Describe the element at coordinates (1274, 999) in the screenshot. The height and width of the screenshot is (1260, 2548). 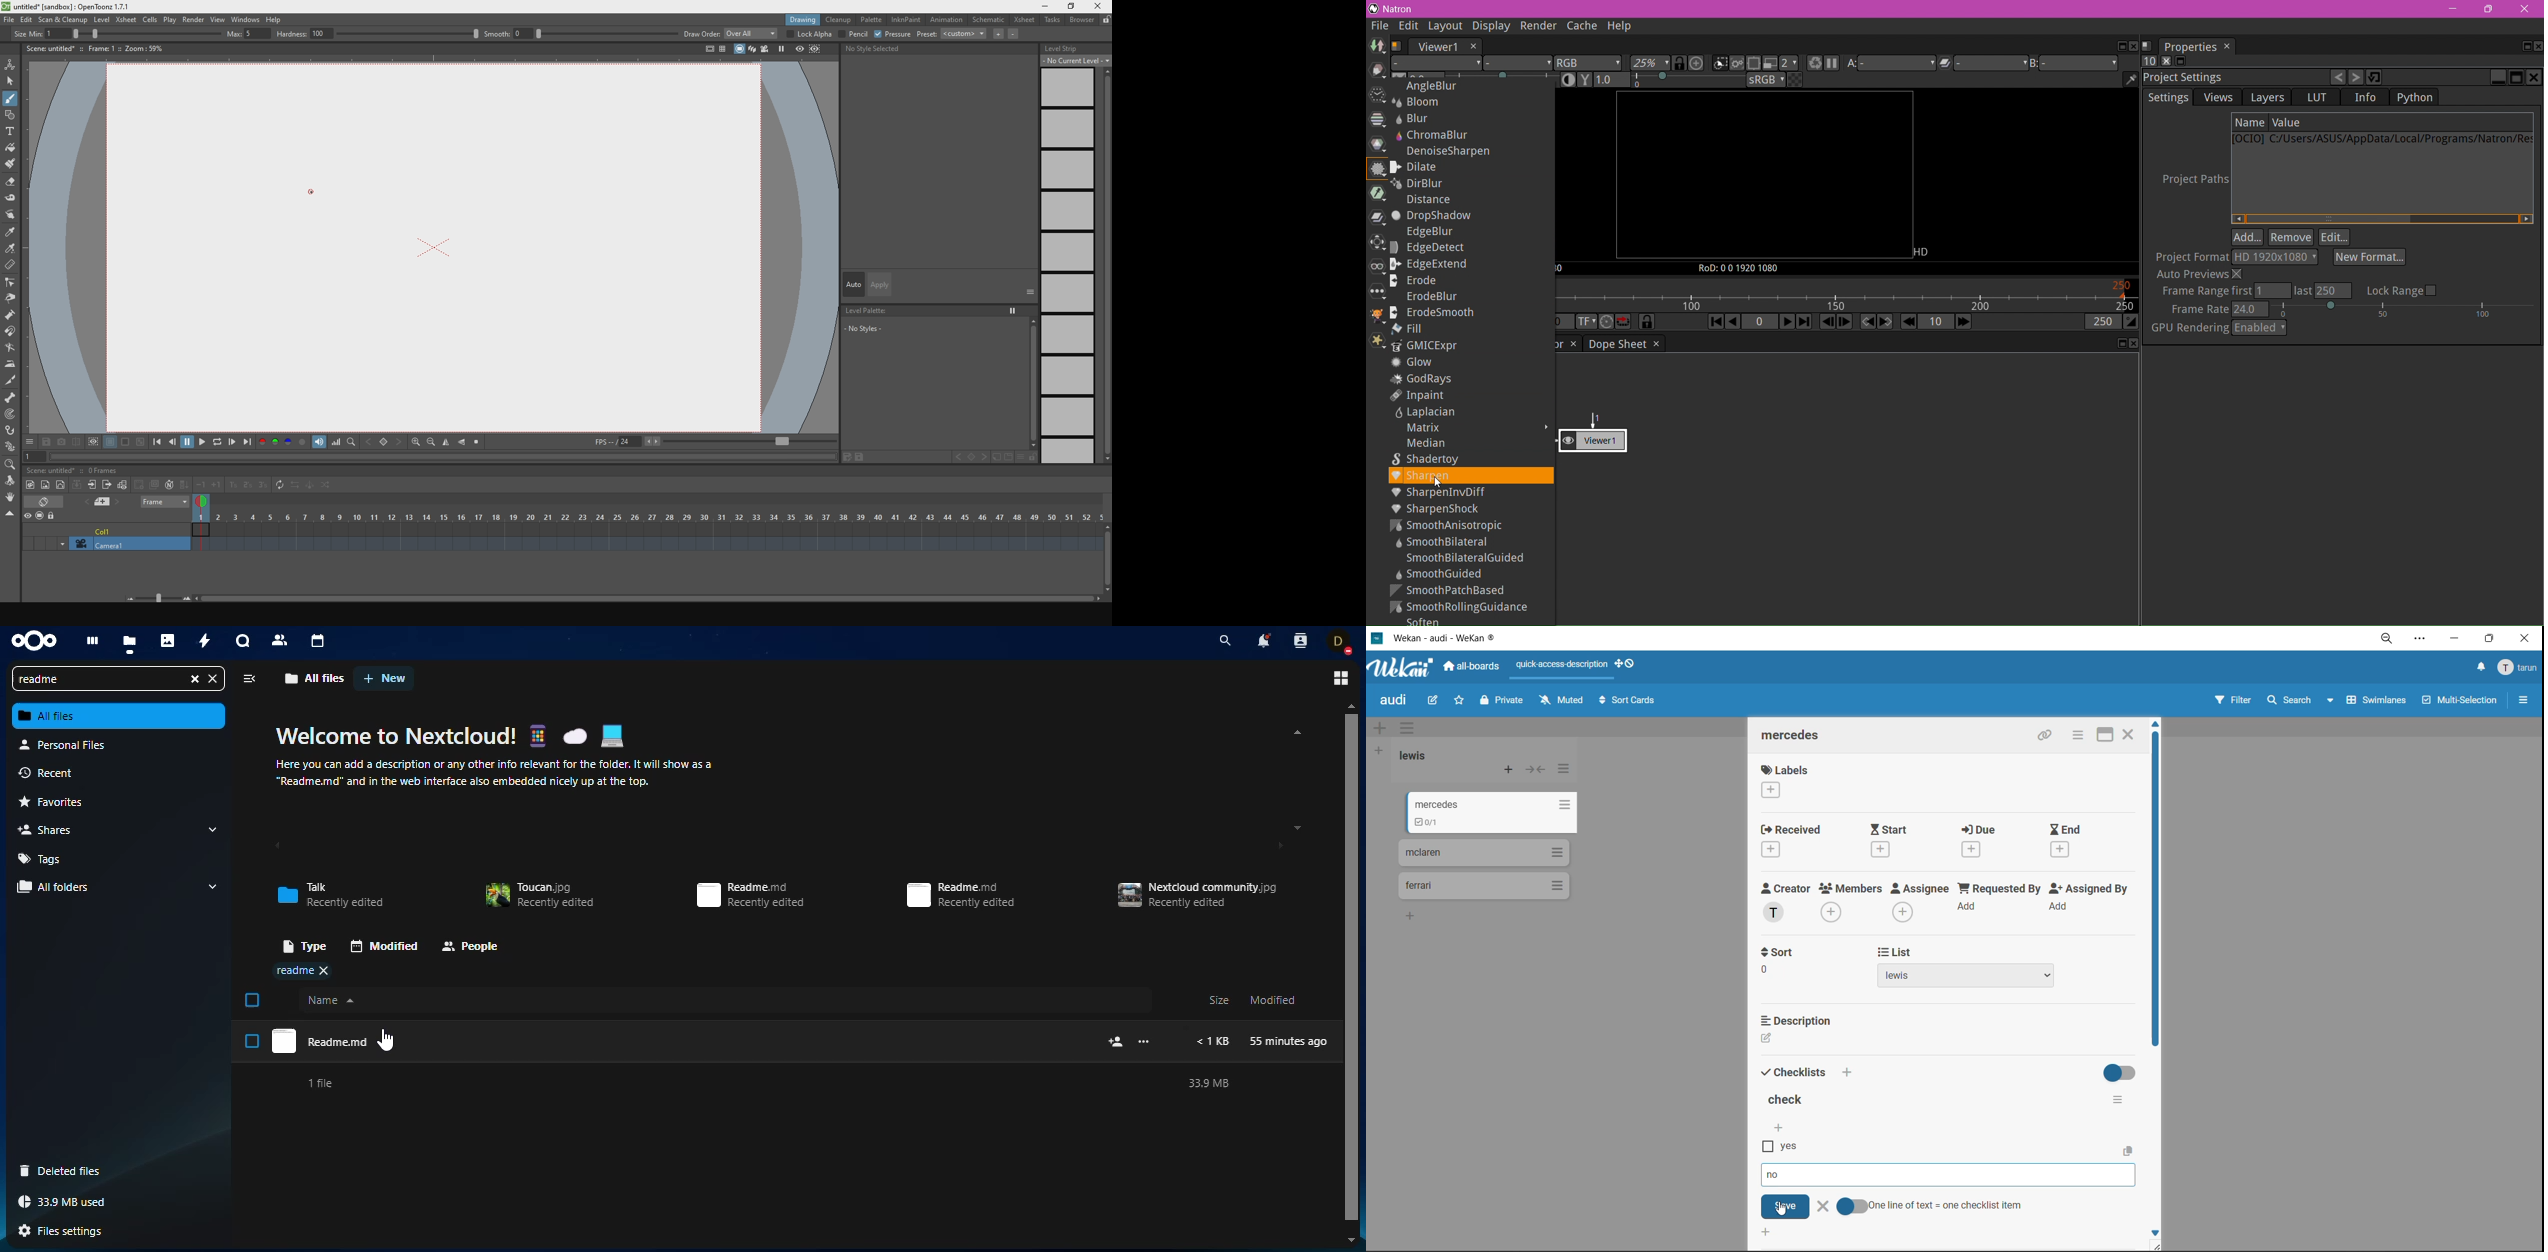
I see `Modified` at that location.